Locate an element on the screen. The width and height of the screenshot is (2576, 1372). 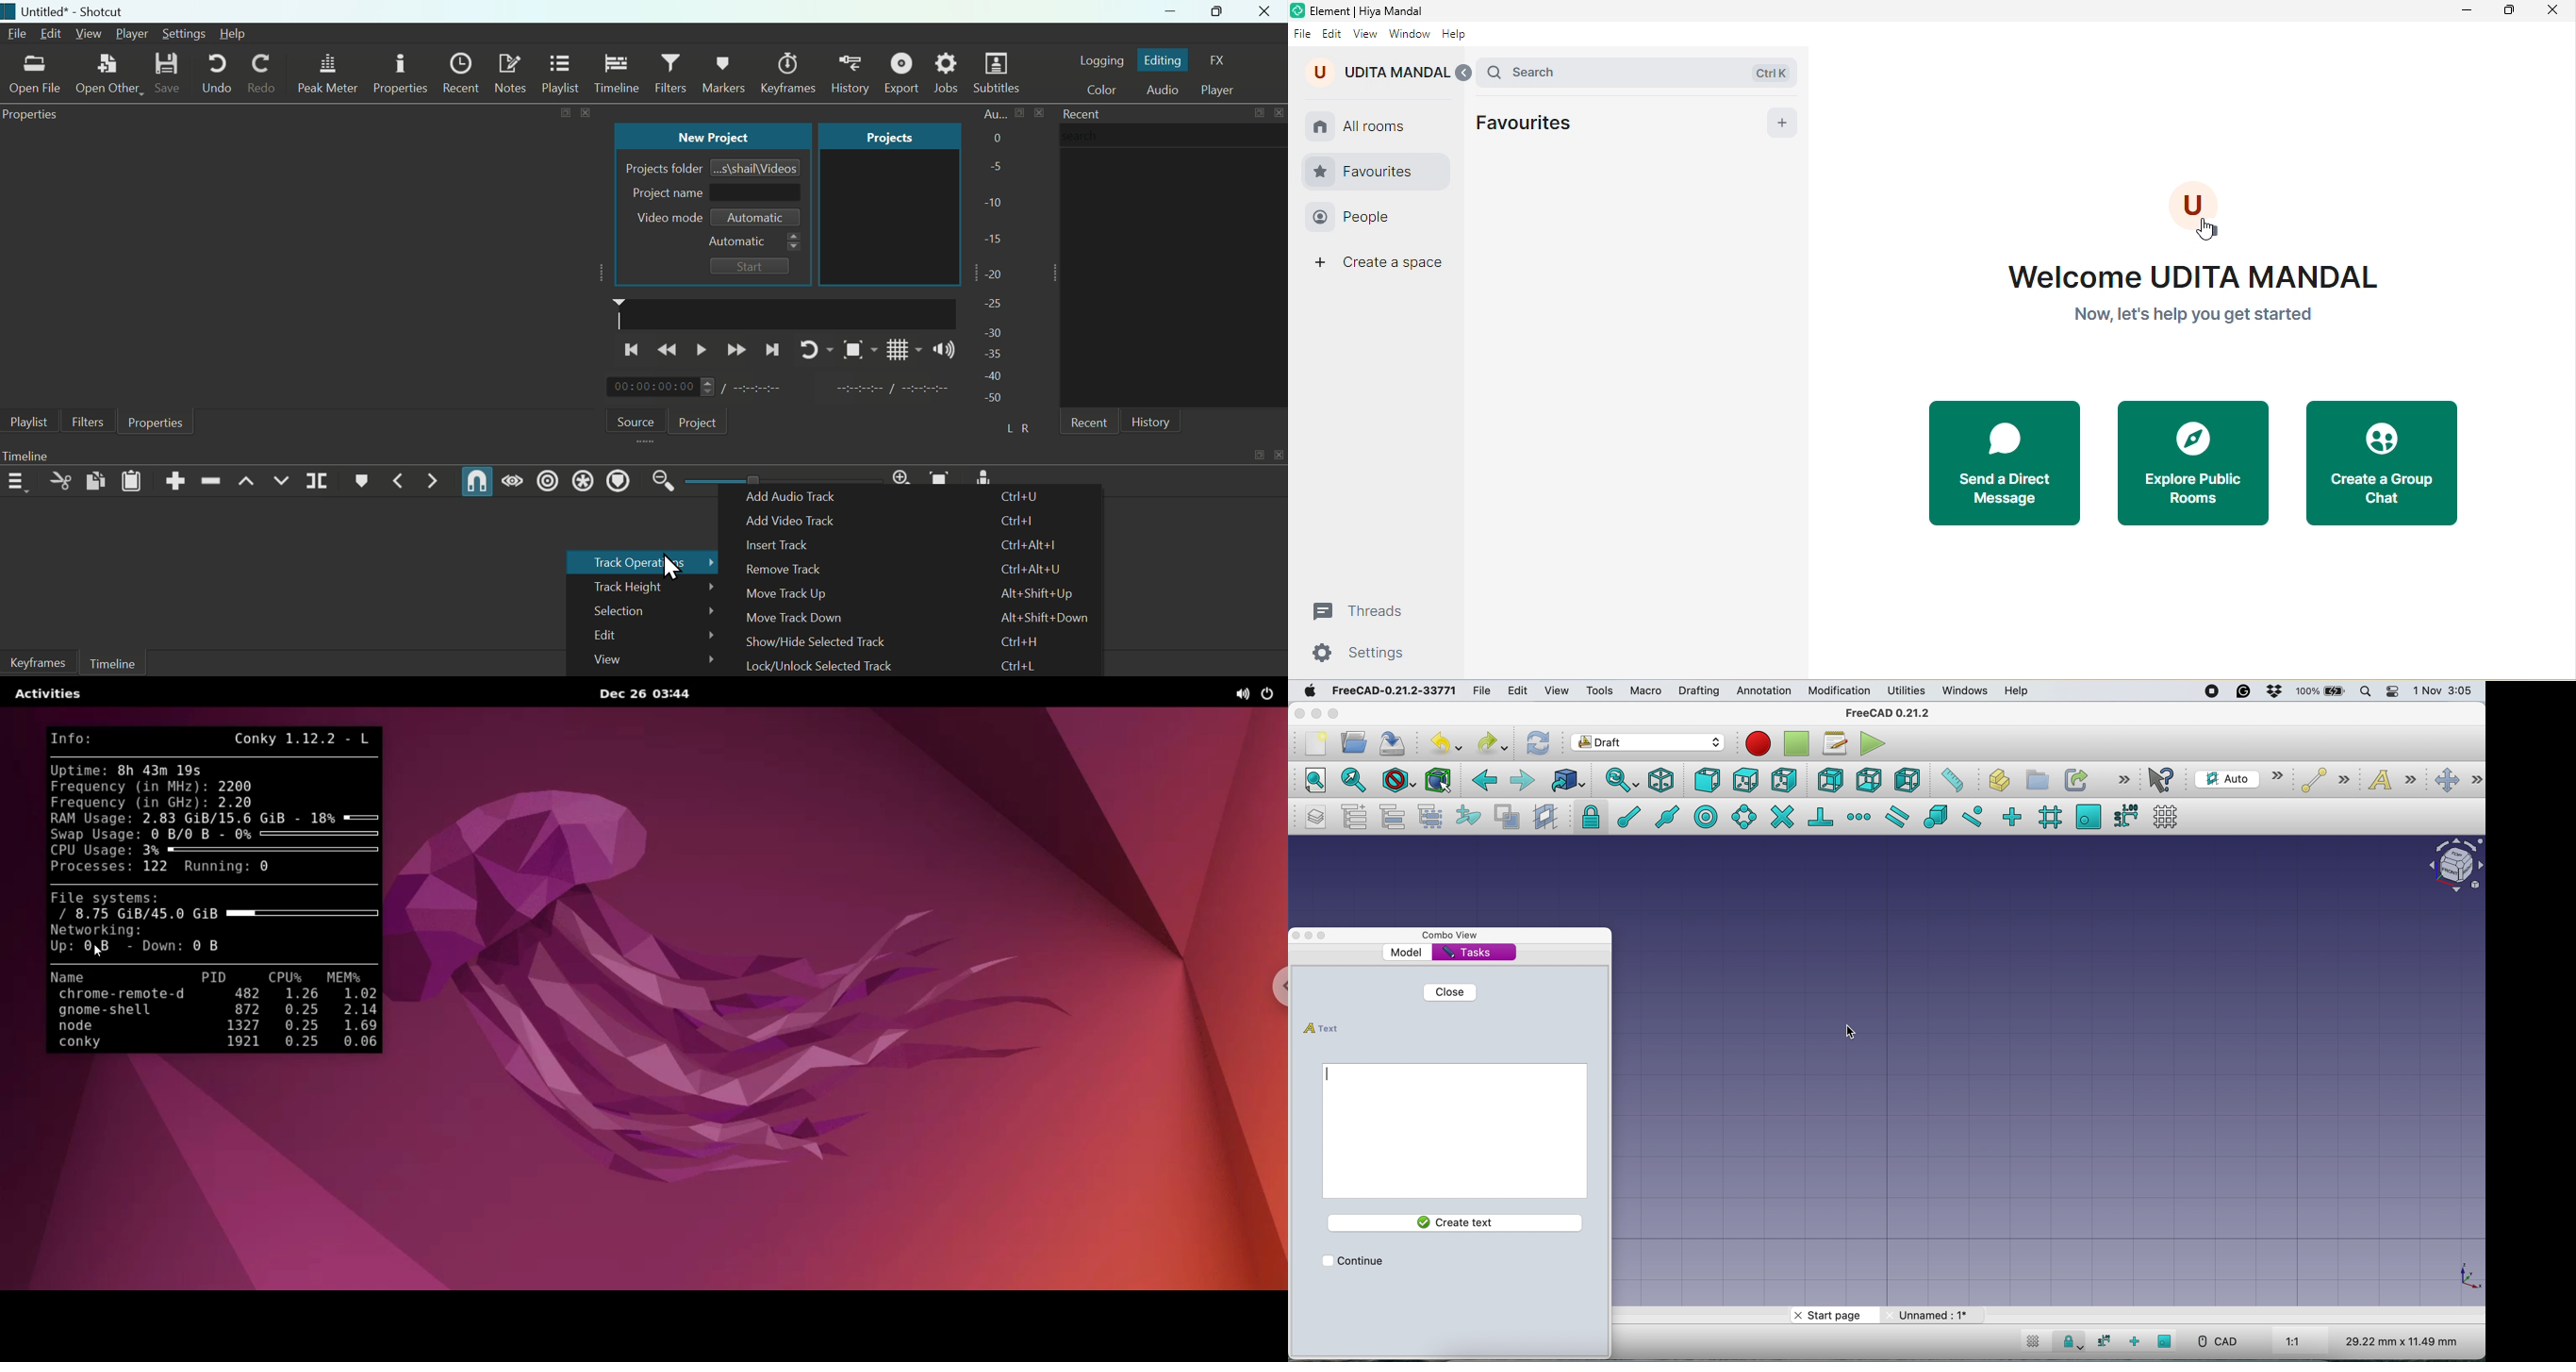
snap midway is located at coordinates (1664, 818).